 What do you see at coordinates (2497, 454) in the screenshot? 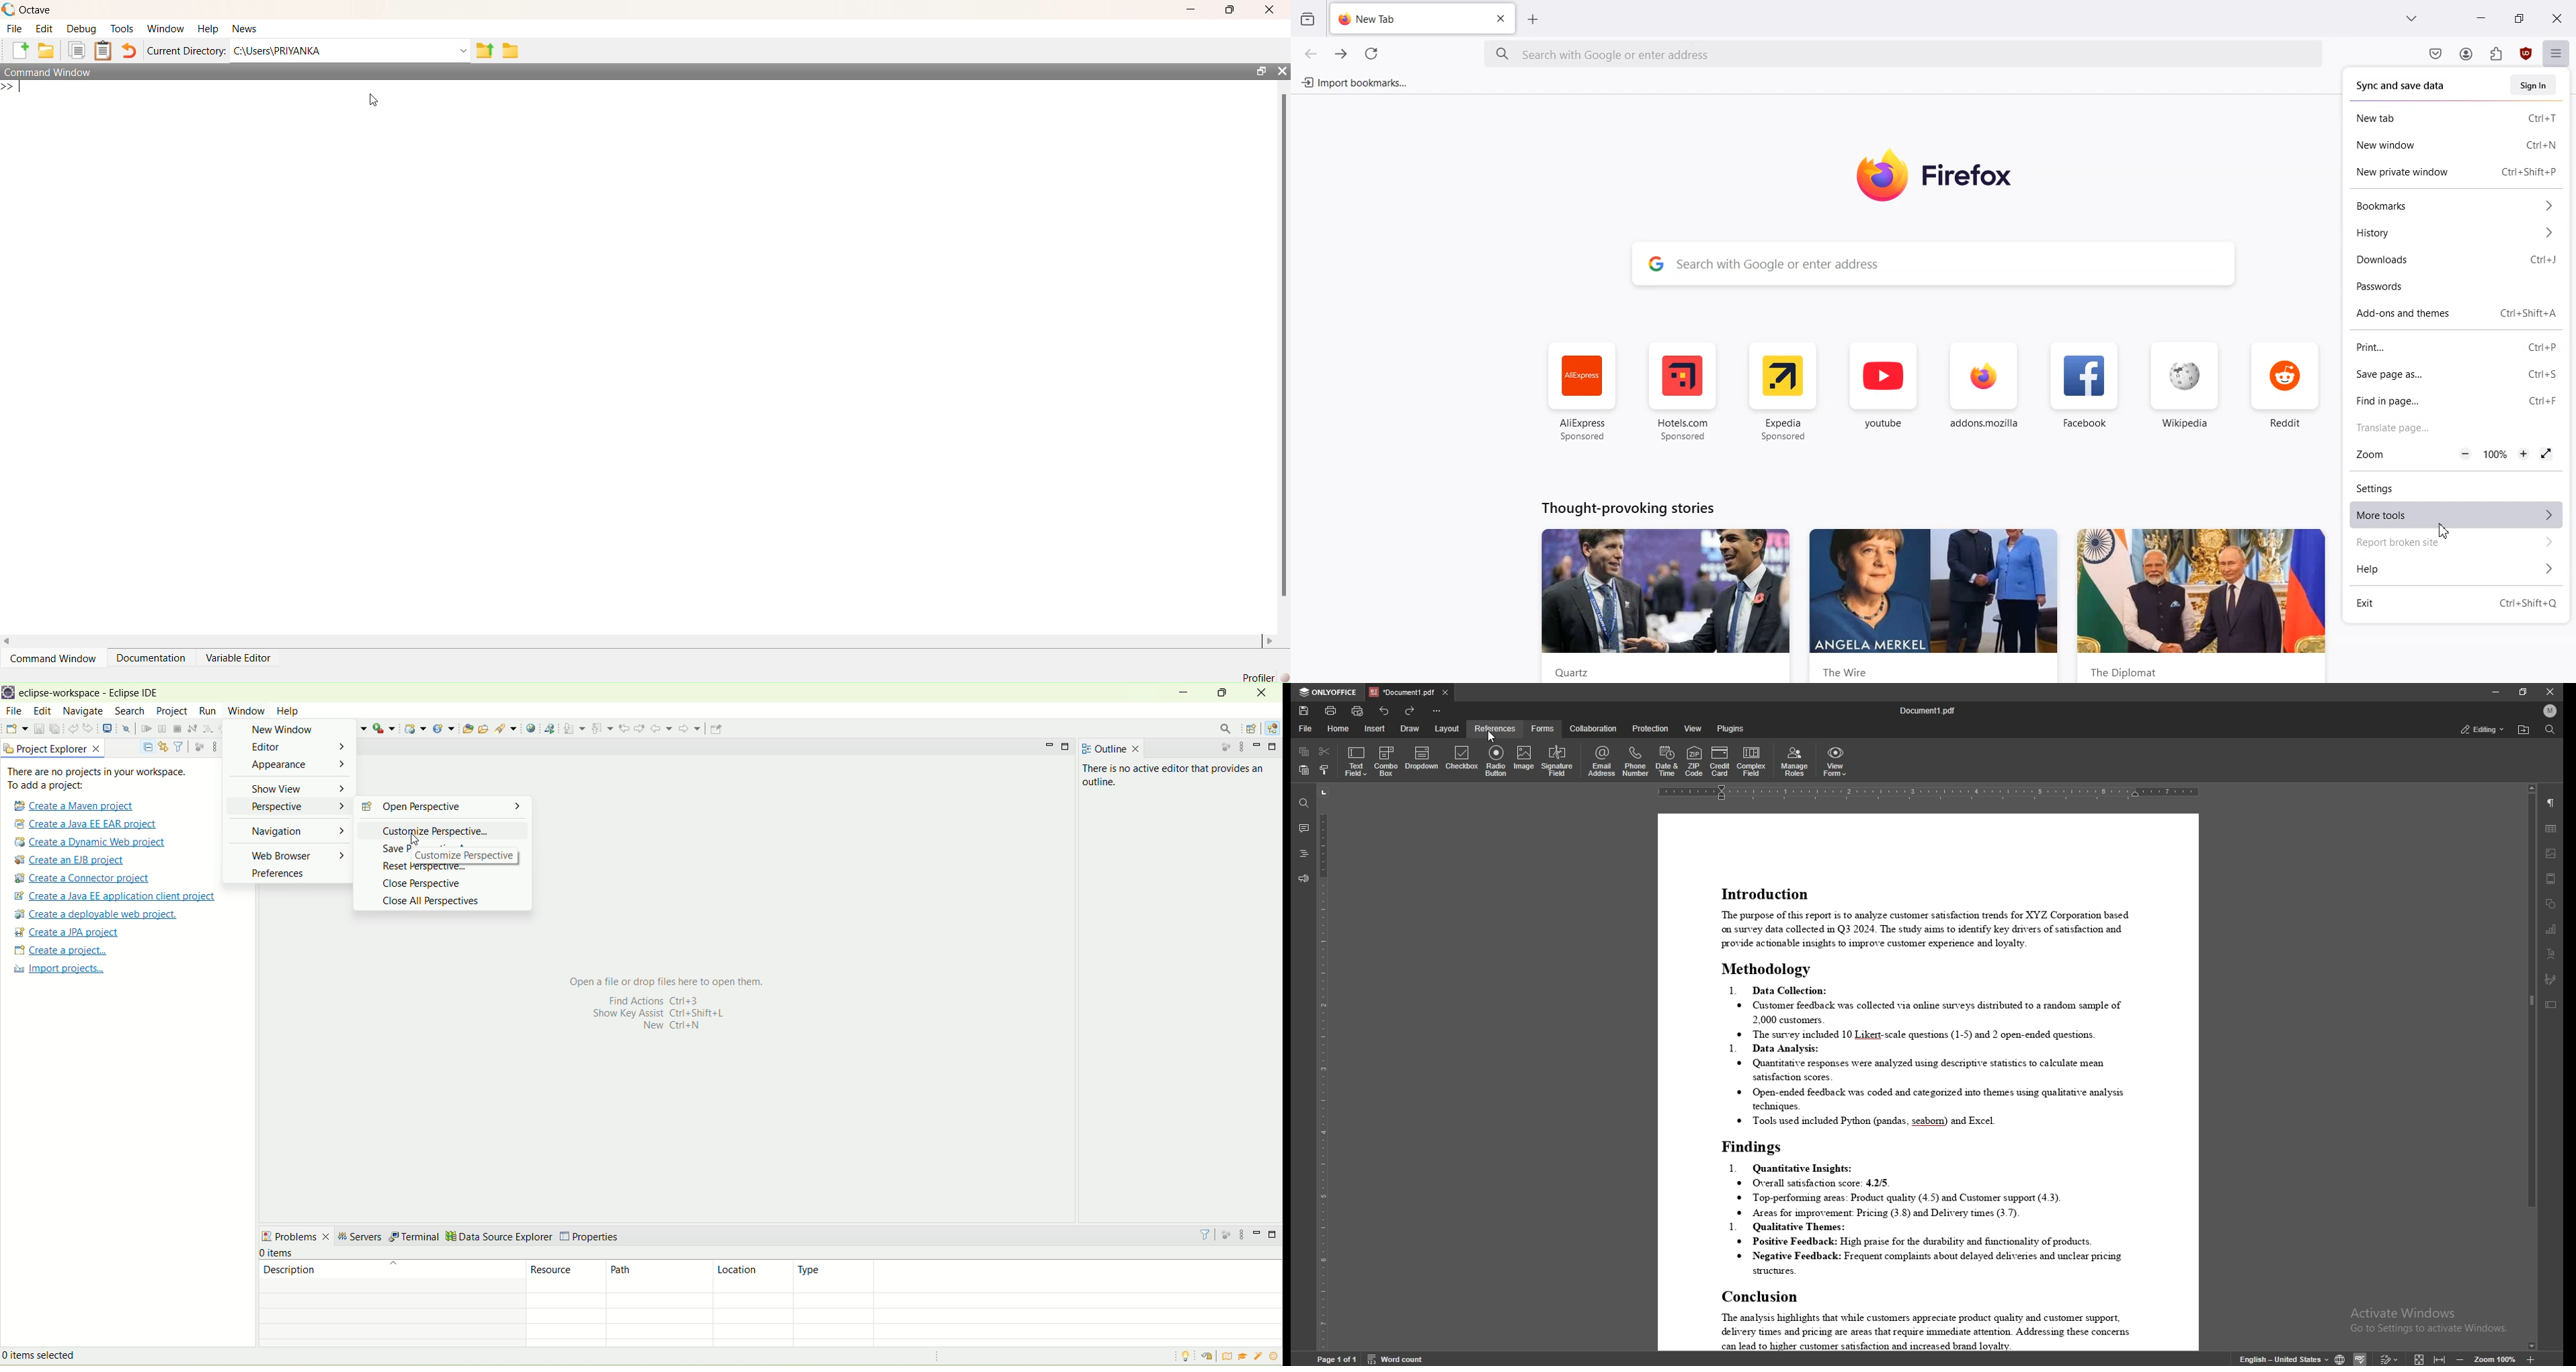
I see `Zoom Percentage` at bounding box center [2497, 454].